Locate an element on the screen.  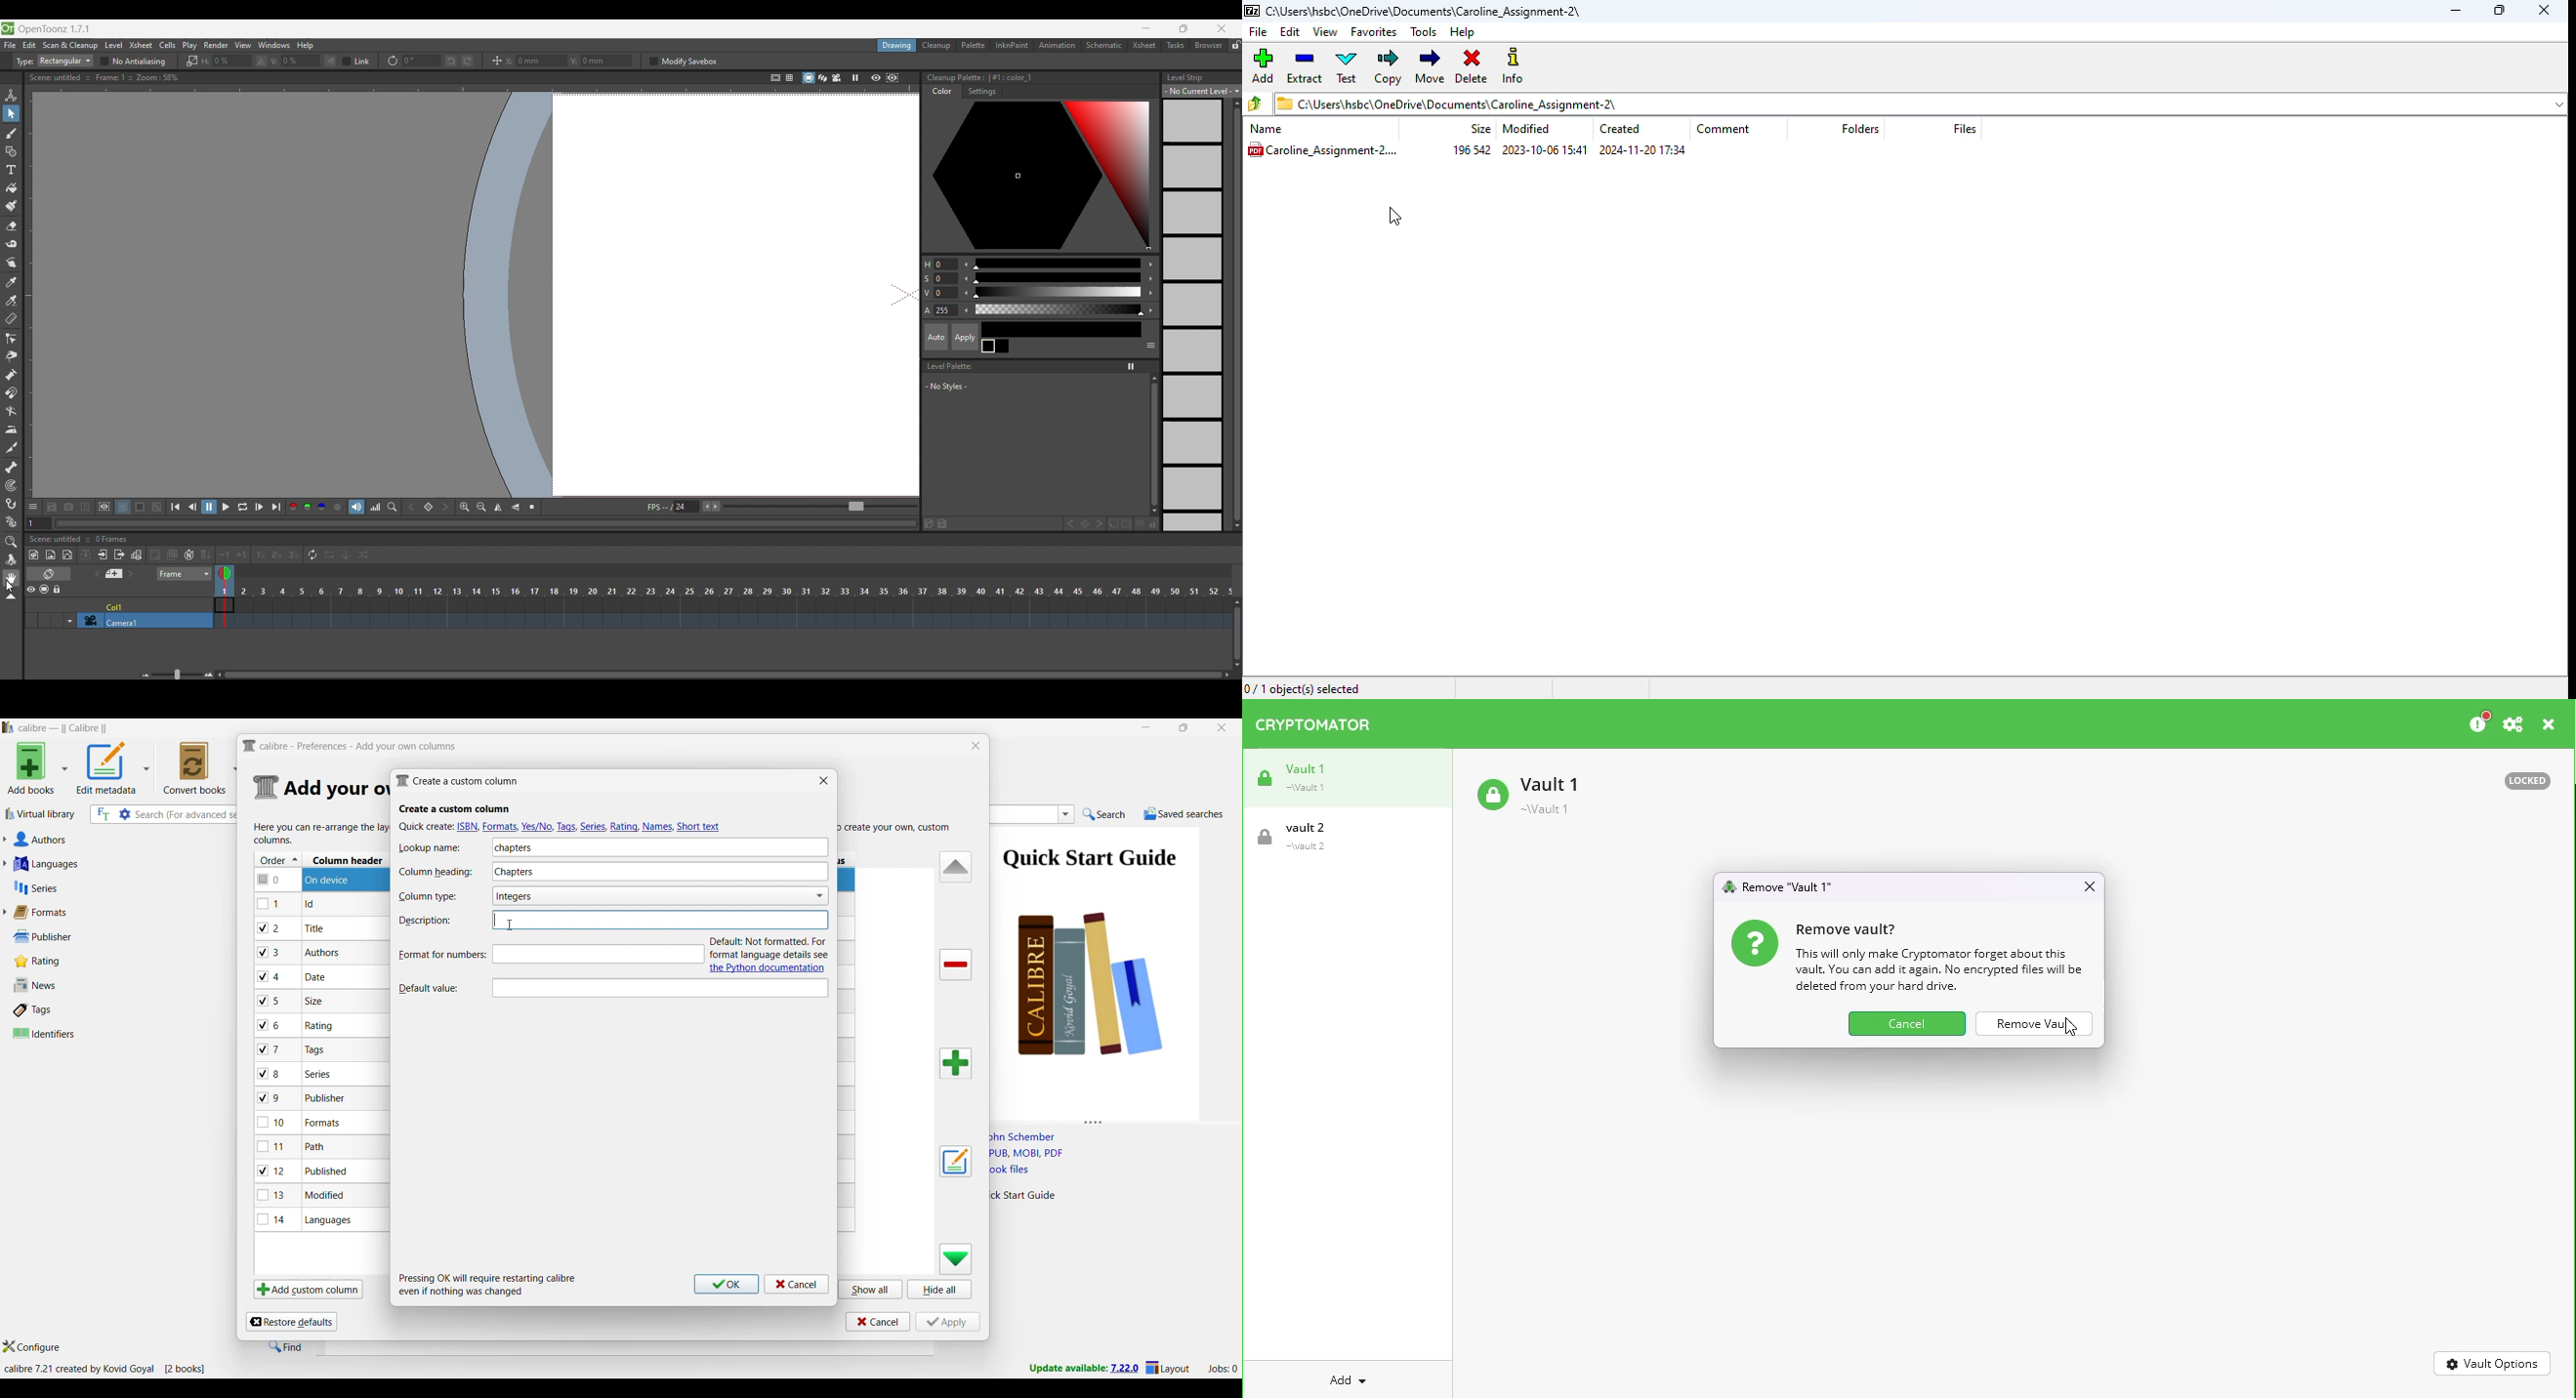
Close window is located at coordinates (977, 746).